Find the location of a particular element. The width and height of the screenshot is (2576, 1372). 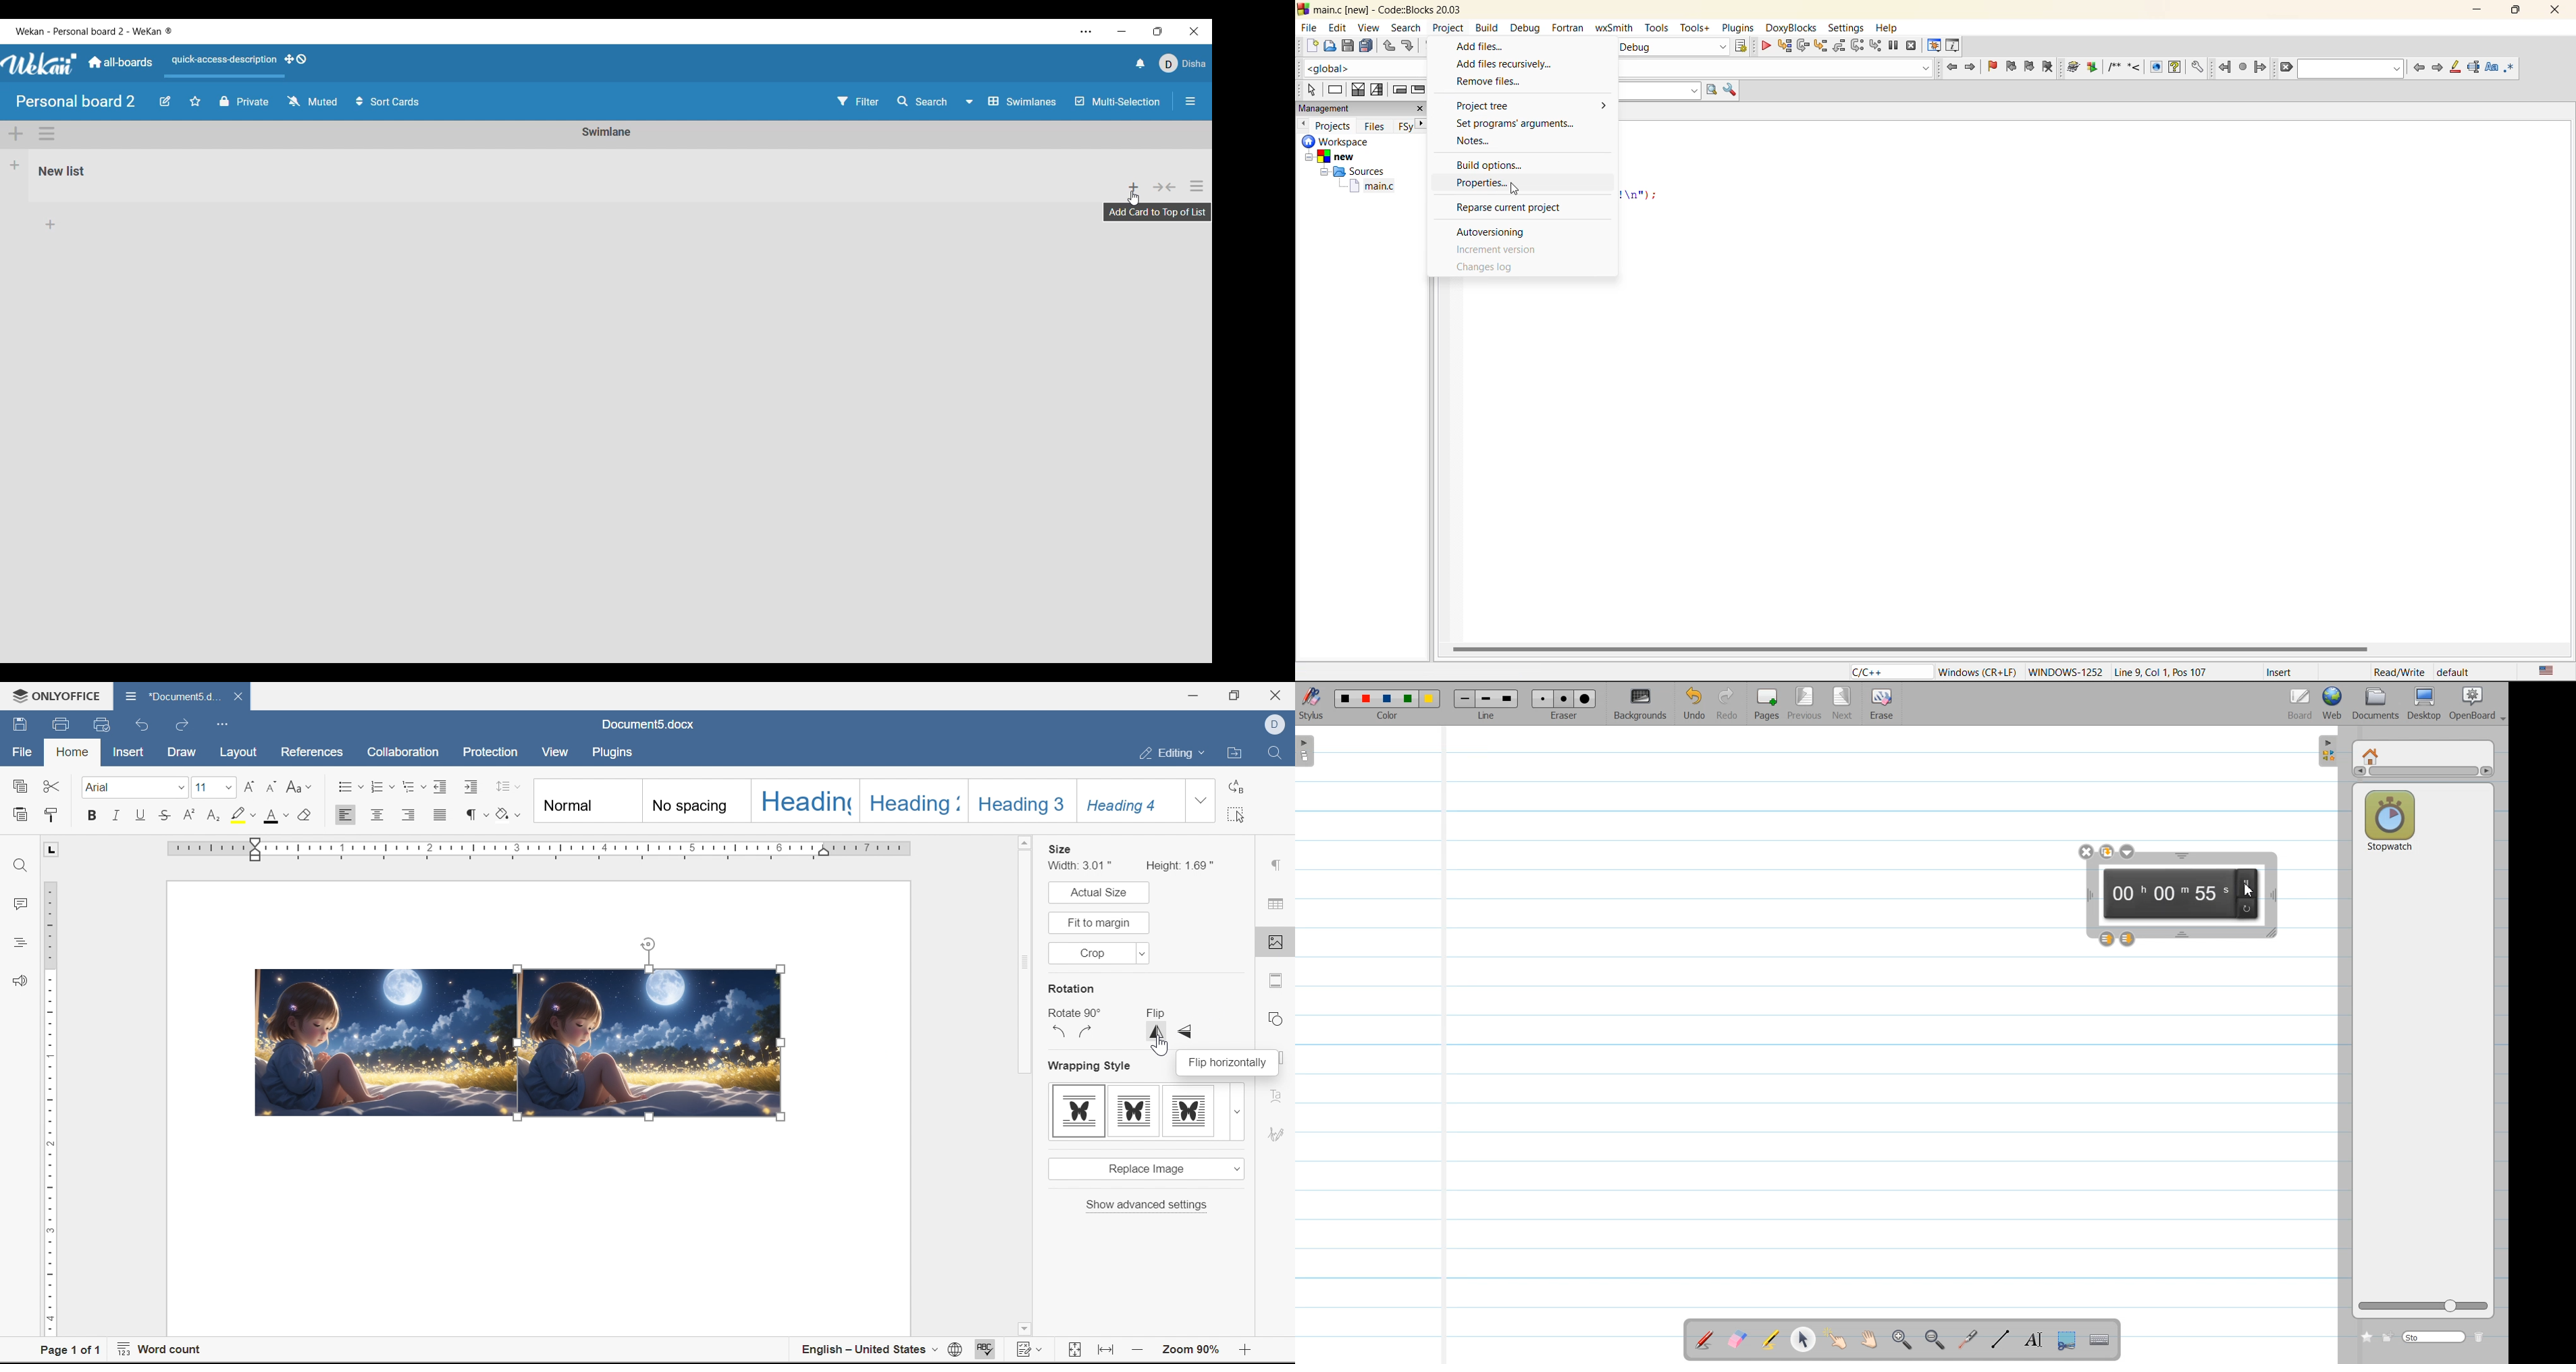

Decrement font size is located at coordinates (271, 786).